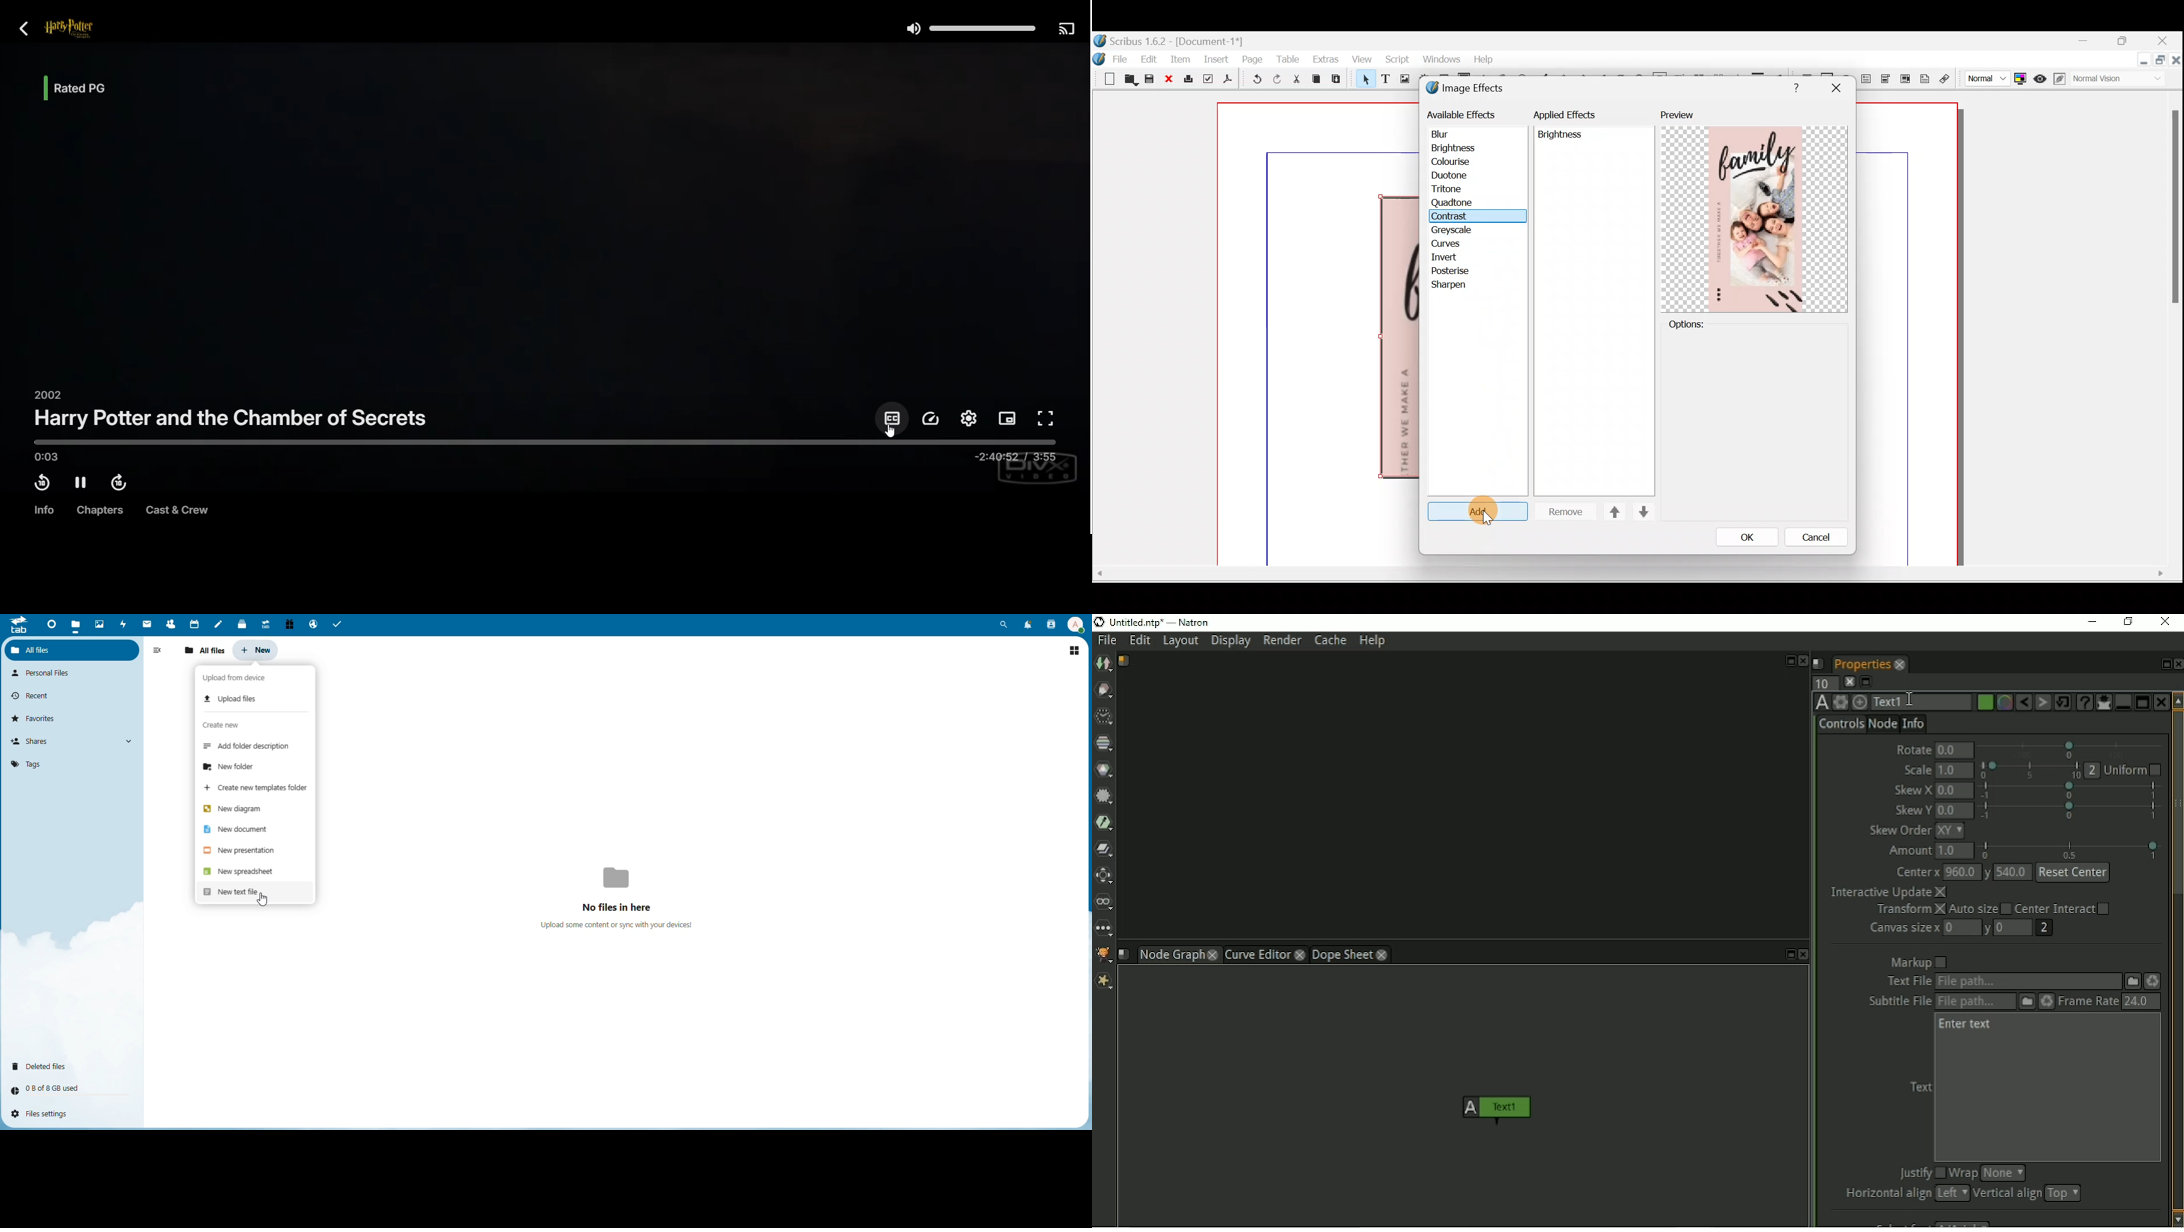 The height and width of the screenshot is (1232, 2184). Describe the element at coordinates (1452, 177) in the screenshot. I see `Duotone` at that location.